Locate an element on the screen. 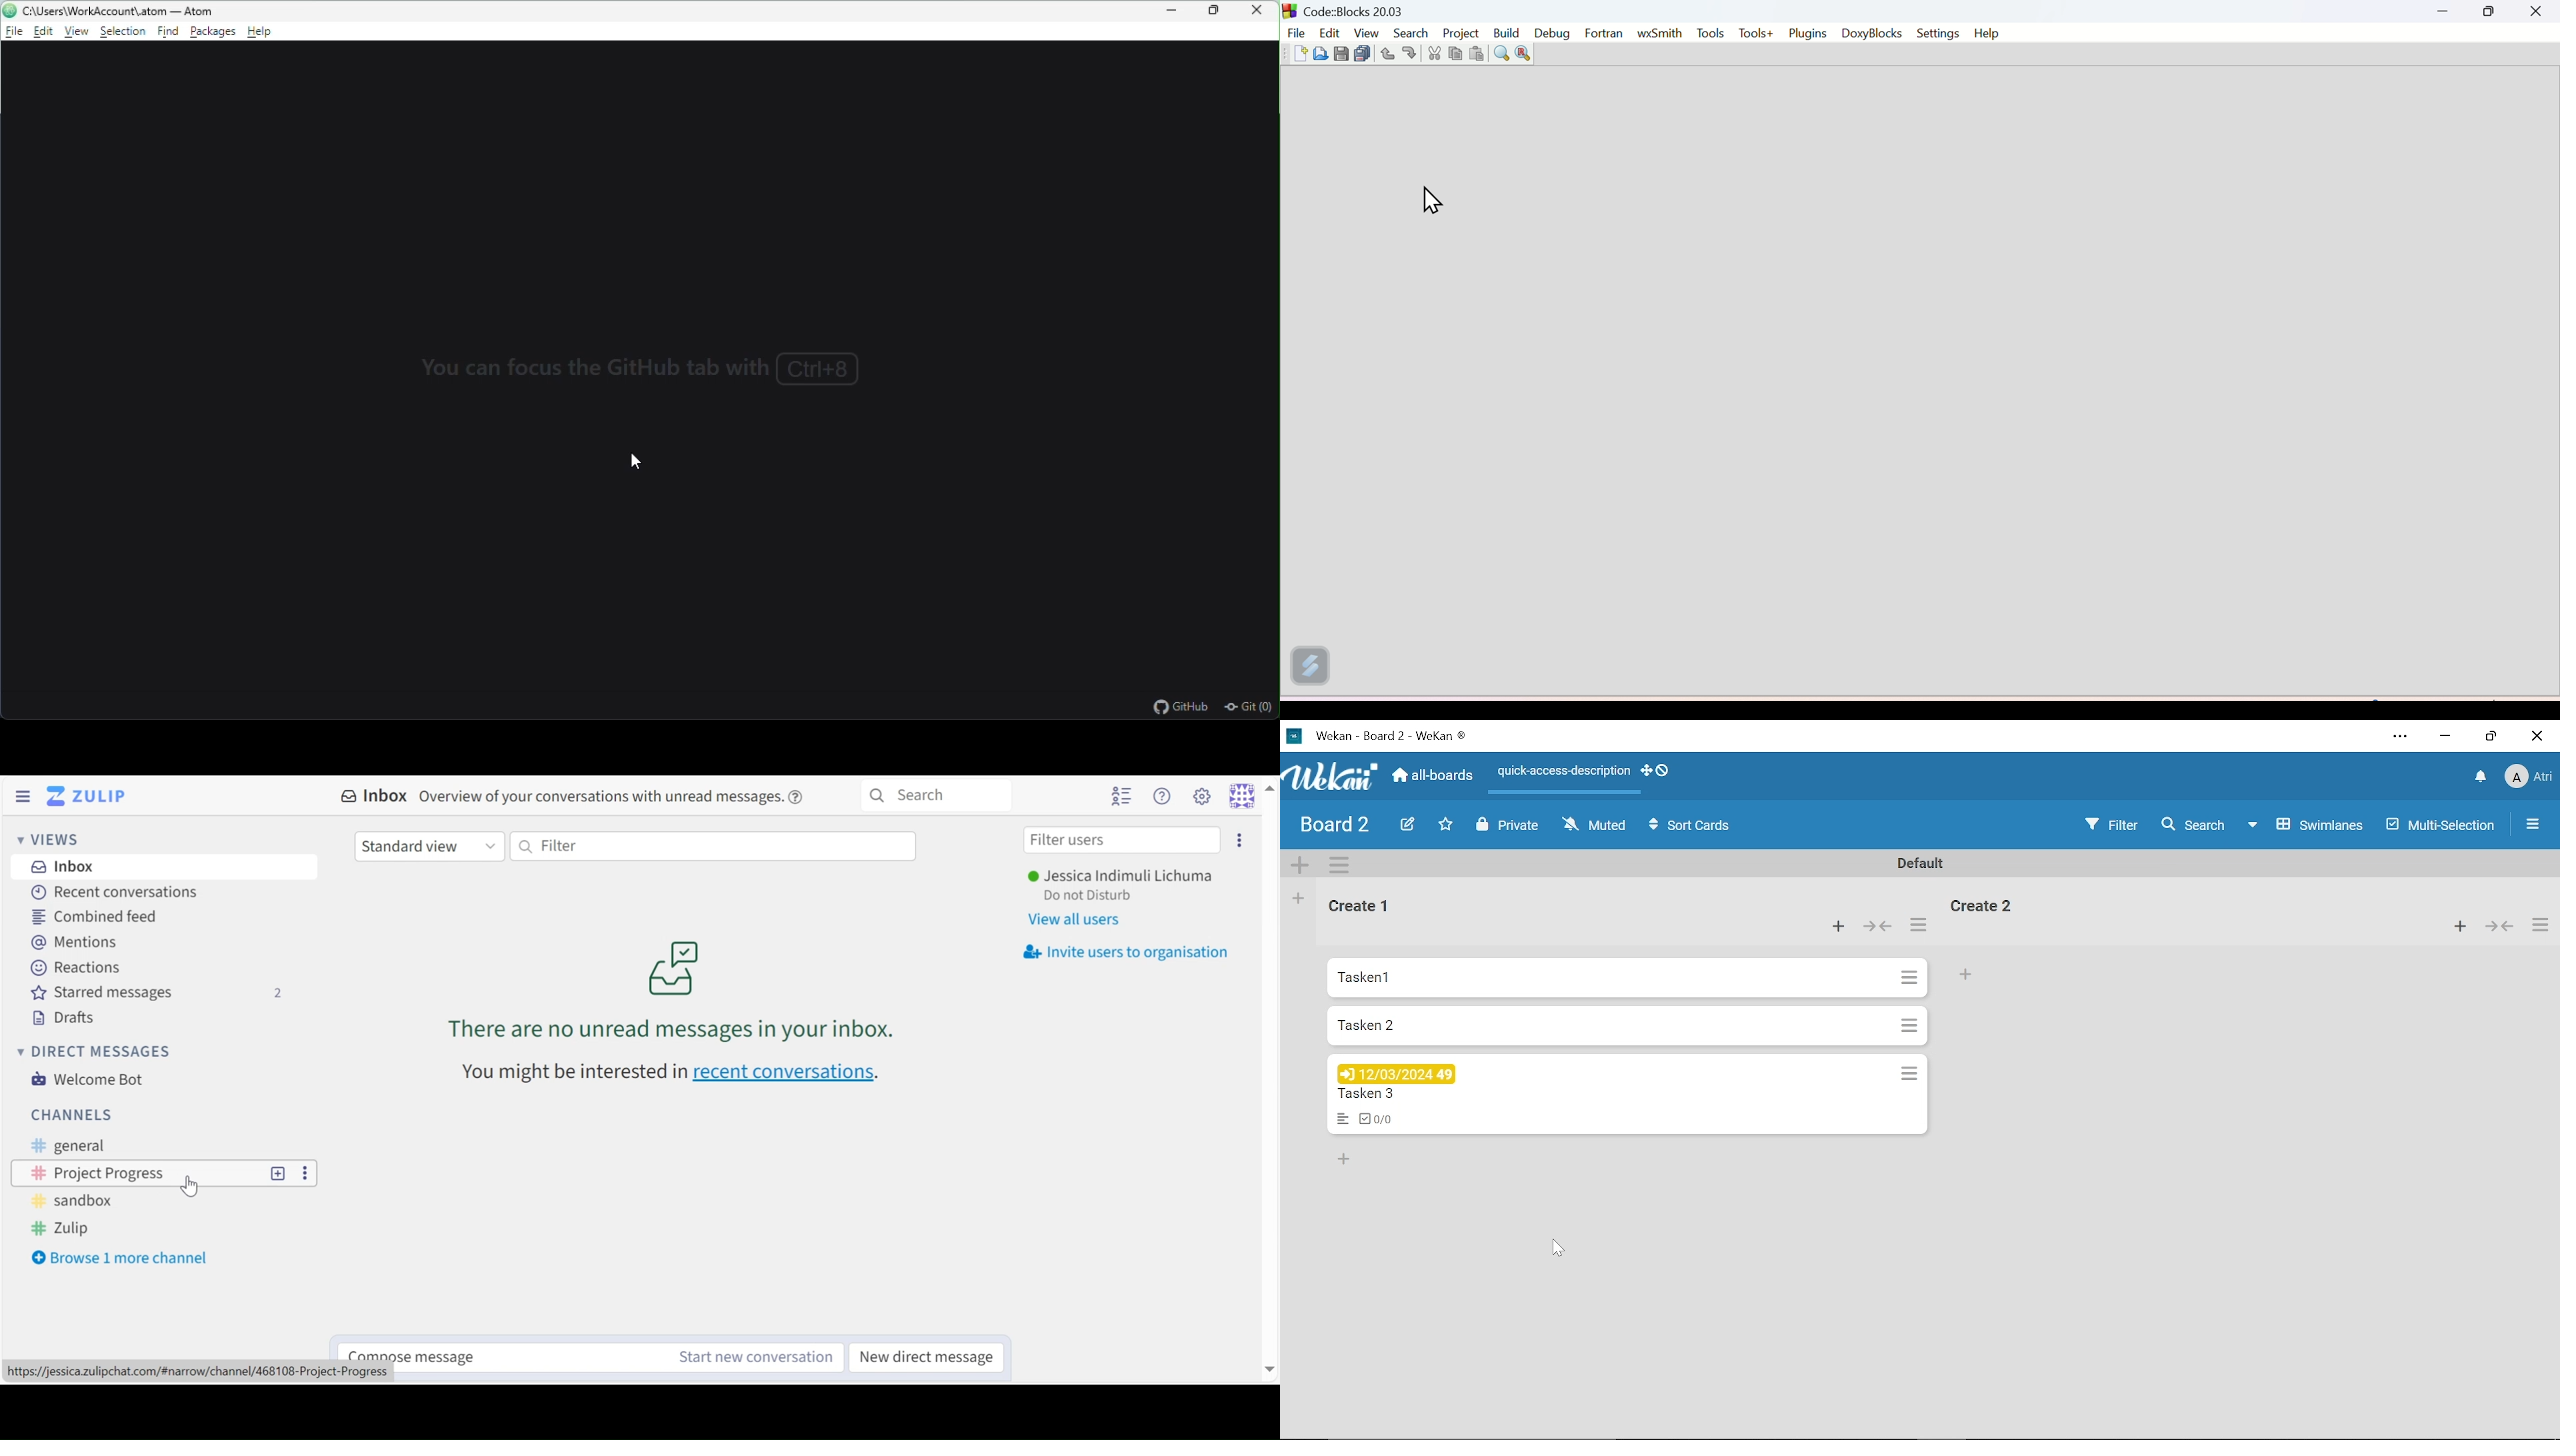  cursor is located at coordinates (1431, 199).